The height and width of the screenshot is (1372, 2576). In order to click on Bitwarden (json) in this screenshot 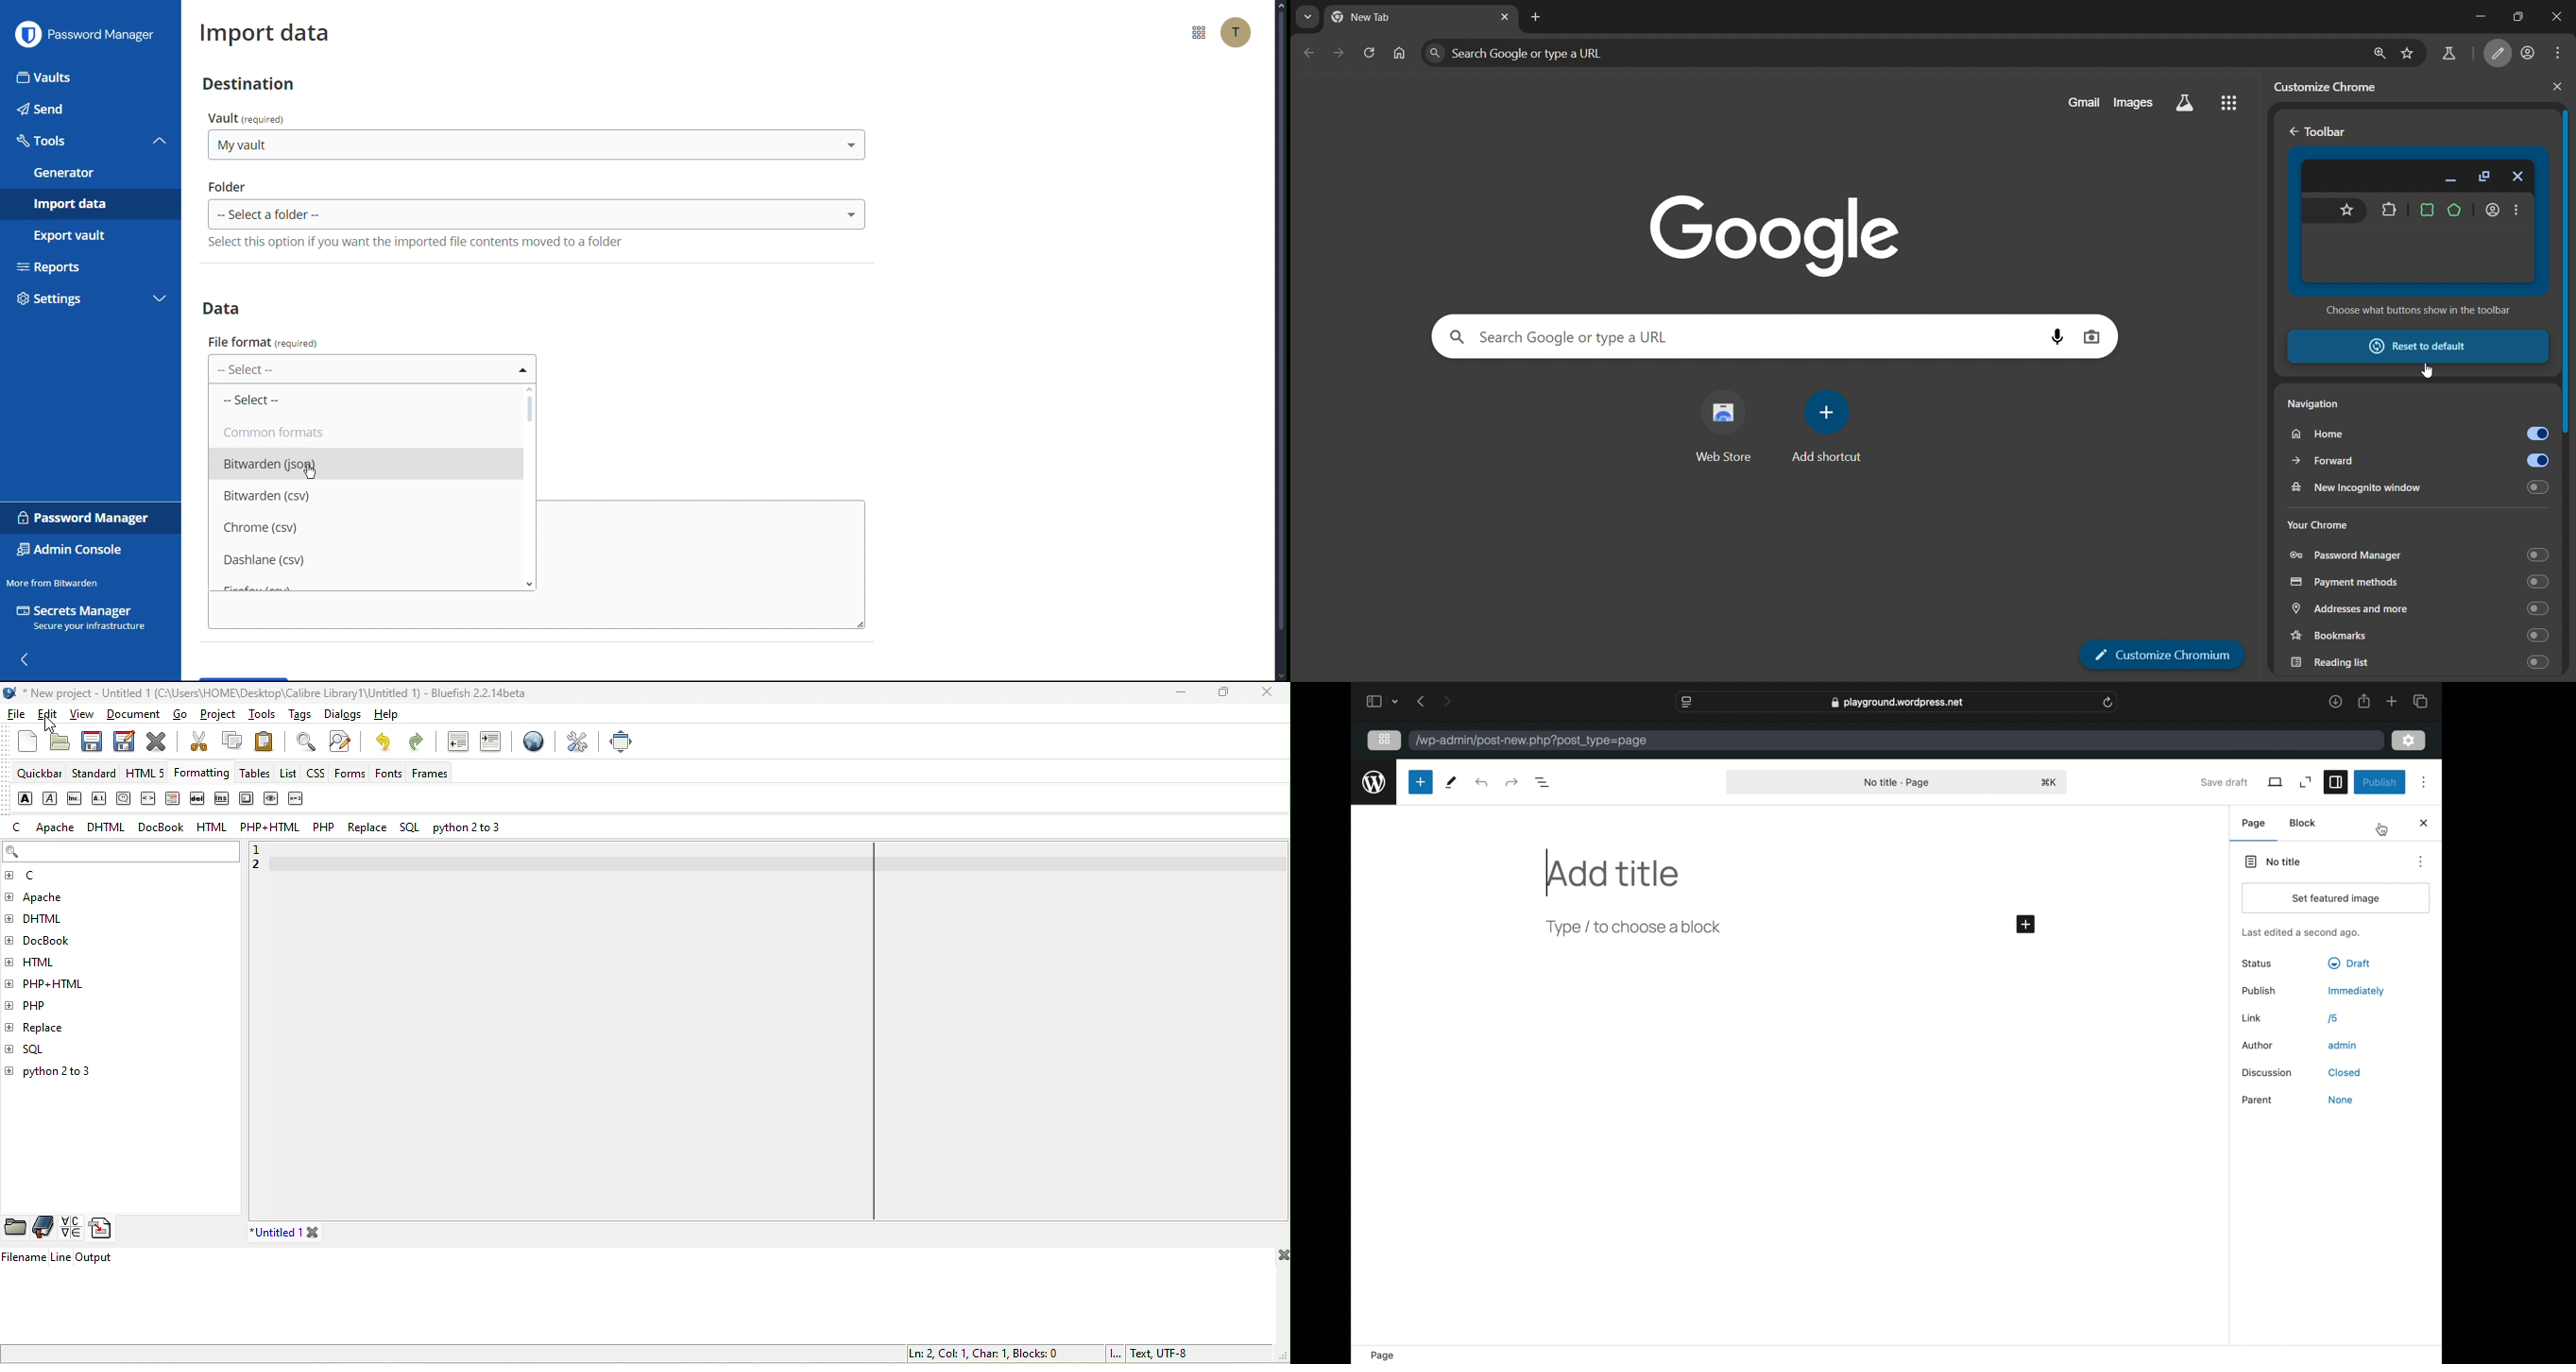, I will do `click(367, 466)`.